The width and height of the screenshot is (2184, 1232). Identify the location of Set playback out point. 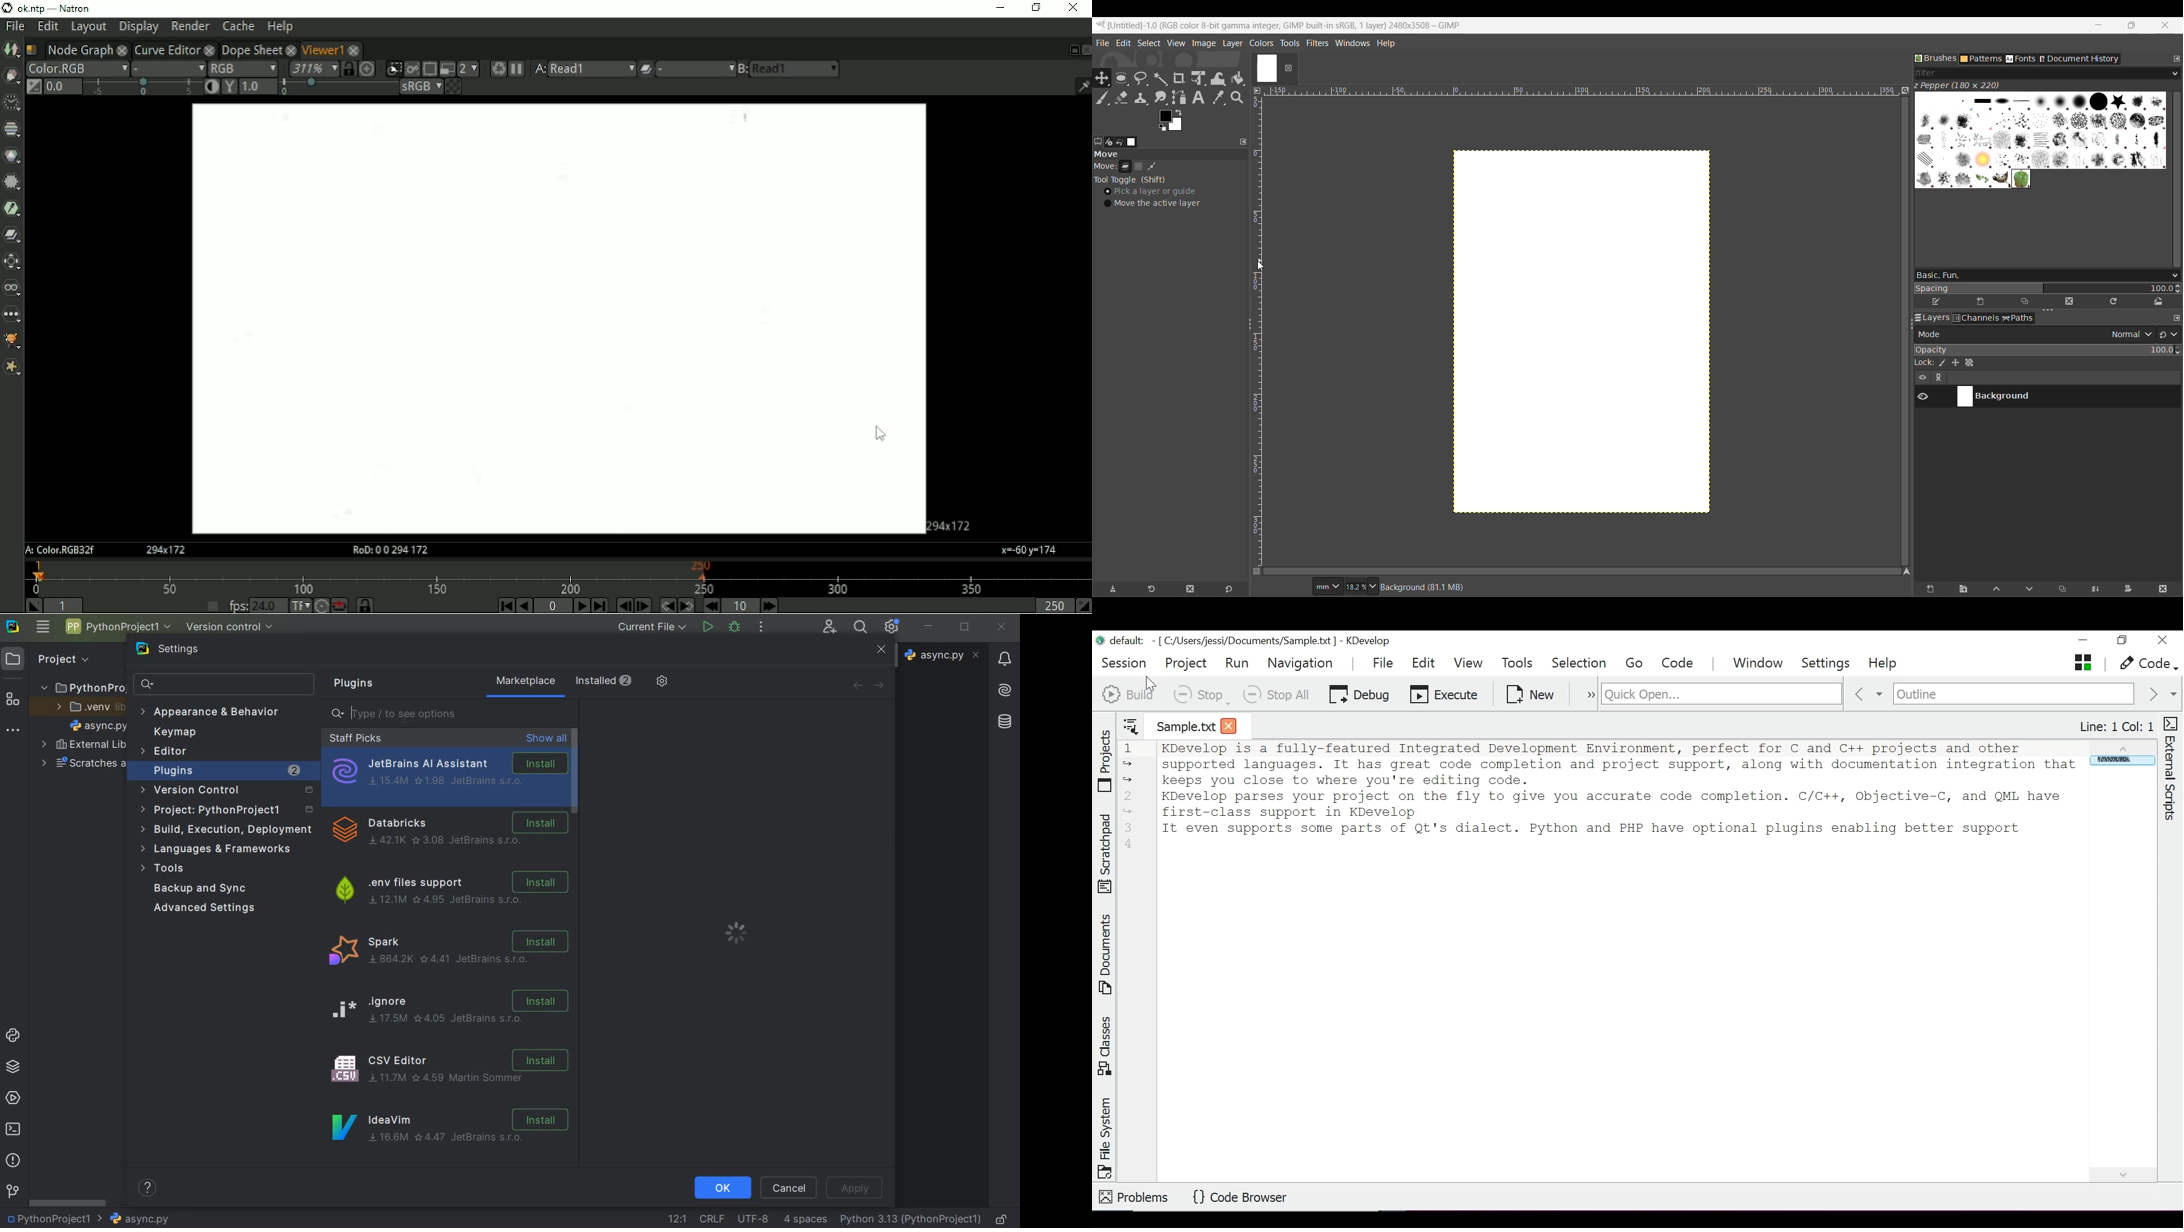
(1083, 605).